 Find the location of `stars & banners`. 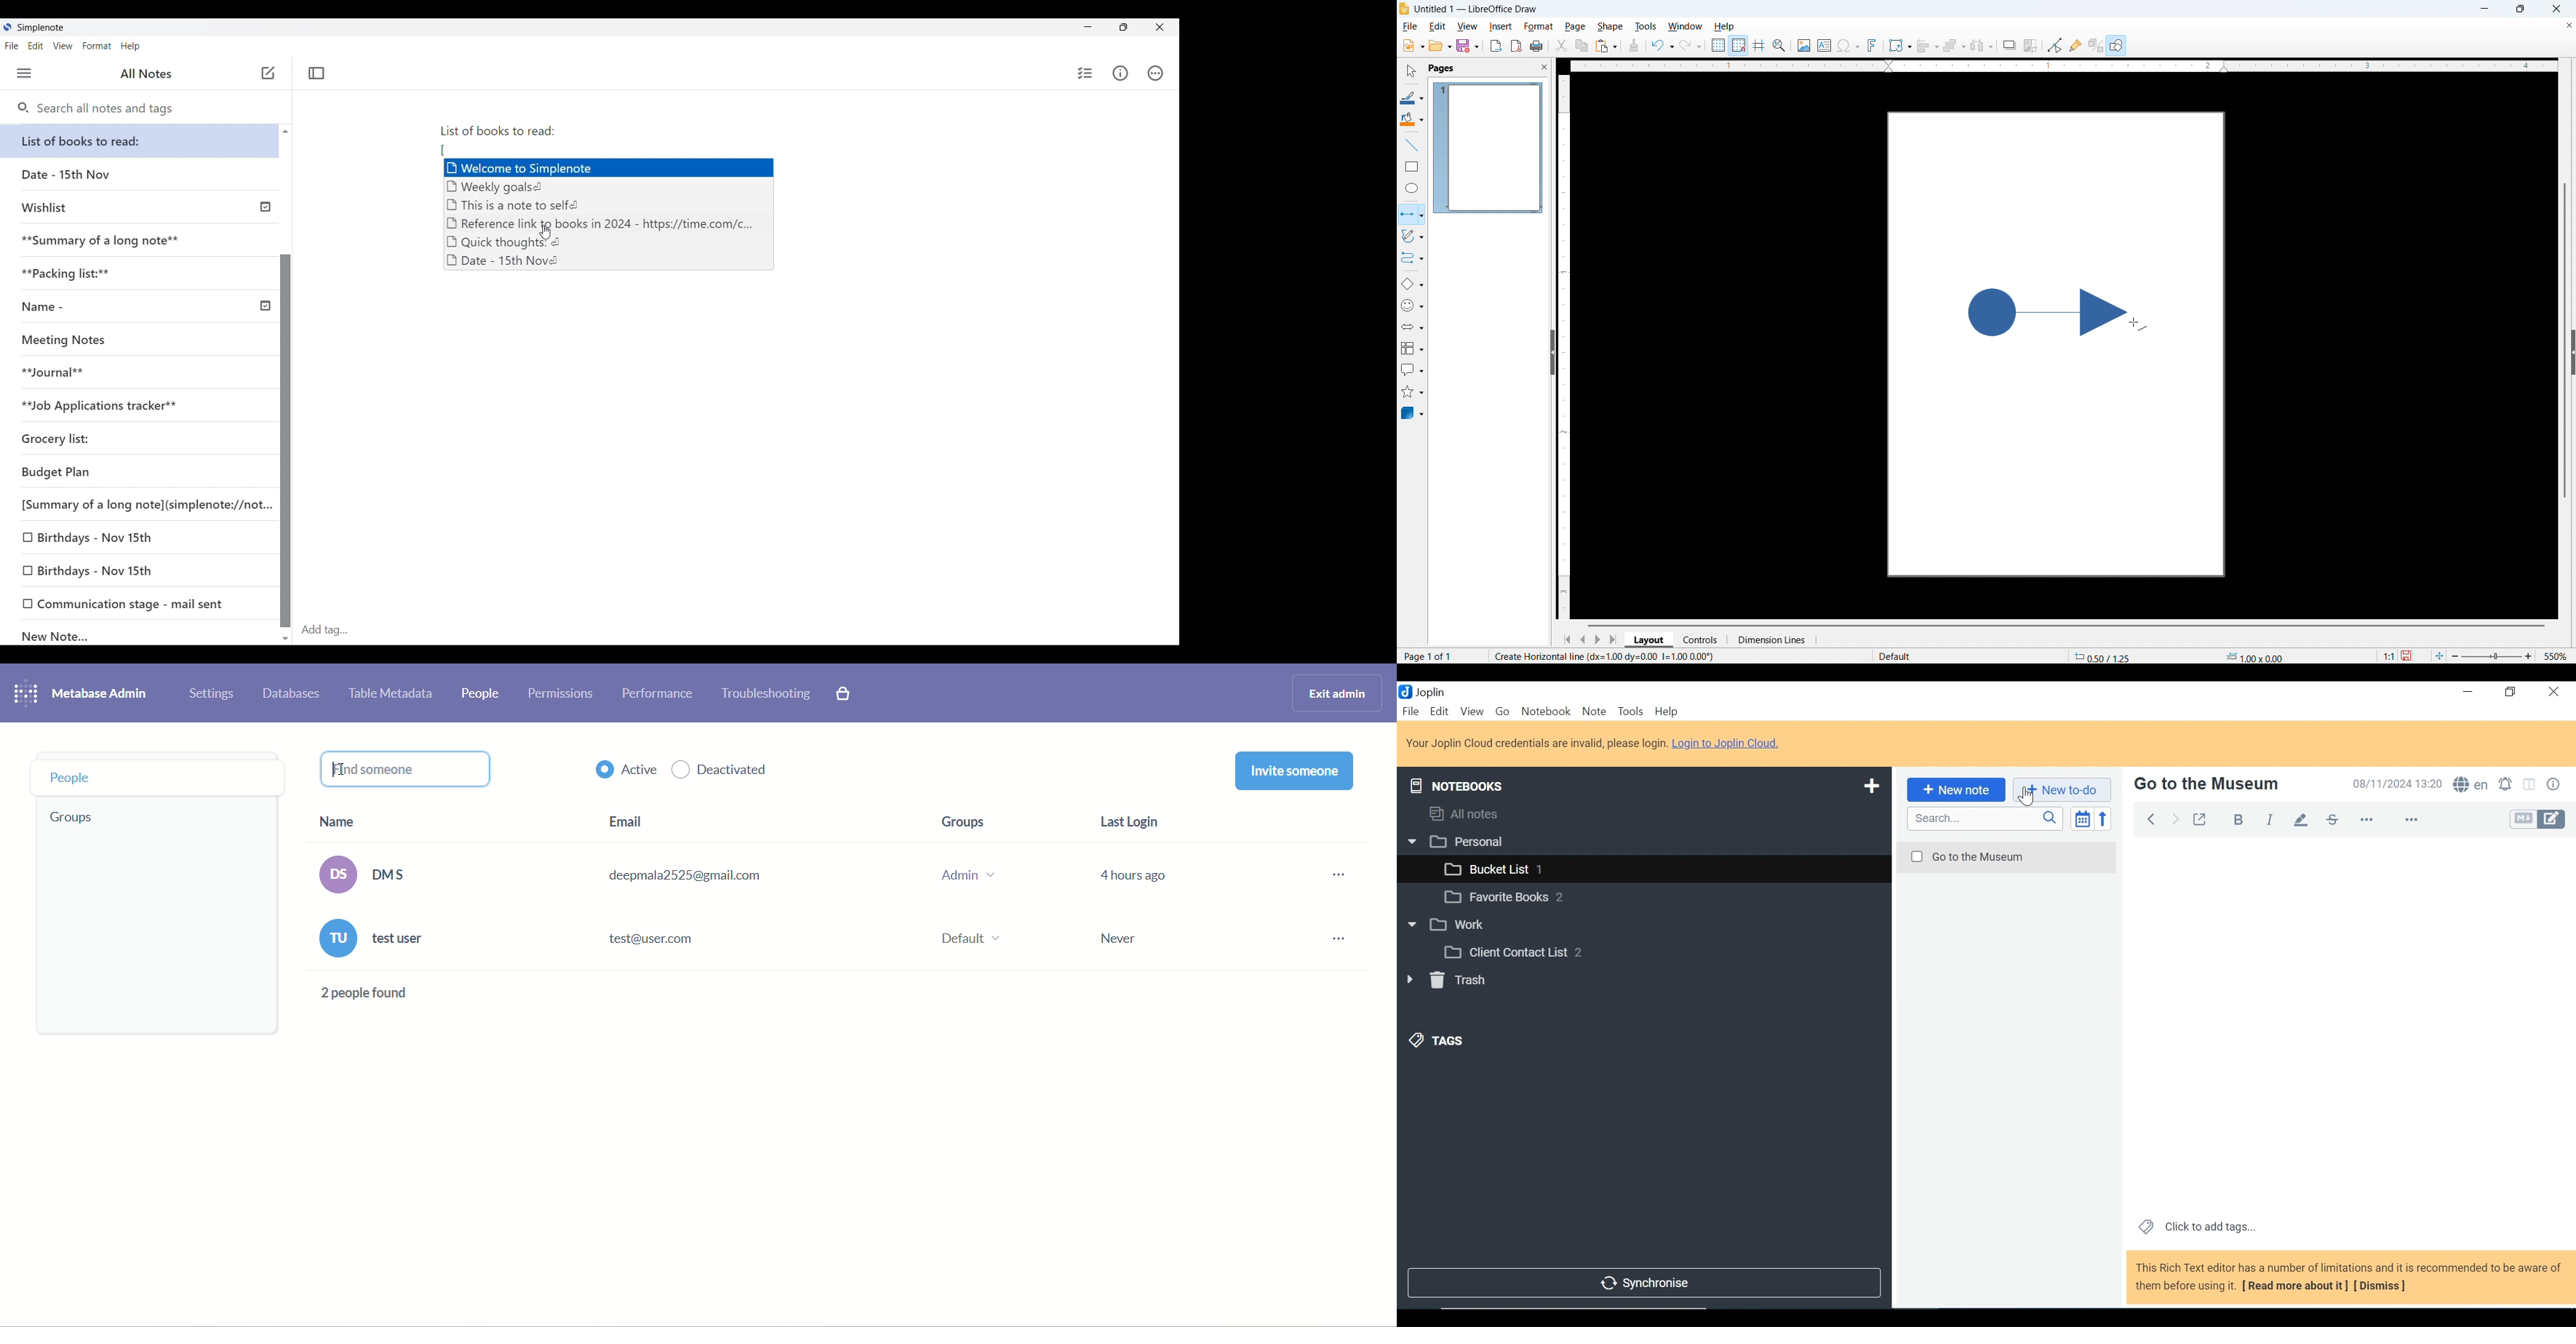

stars & banners is located at coordinates (1412, 391).